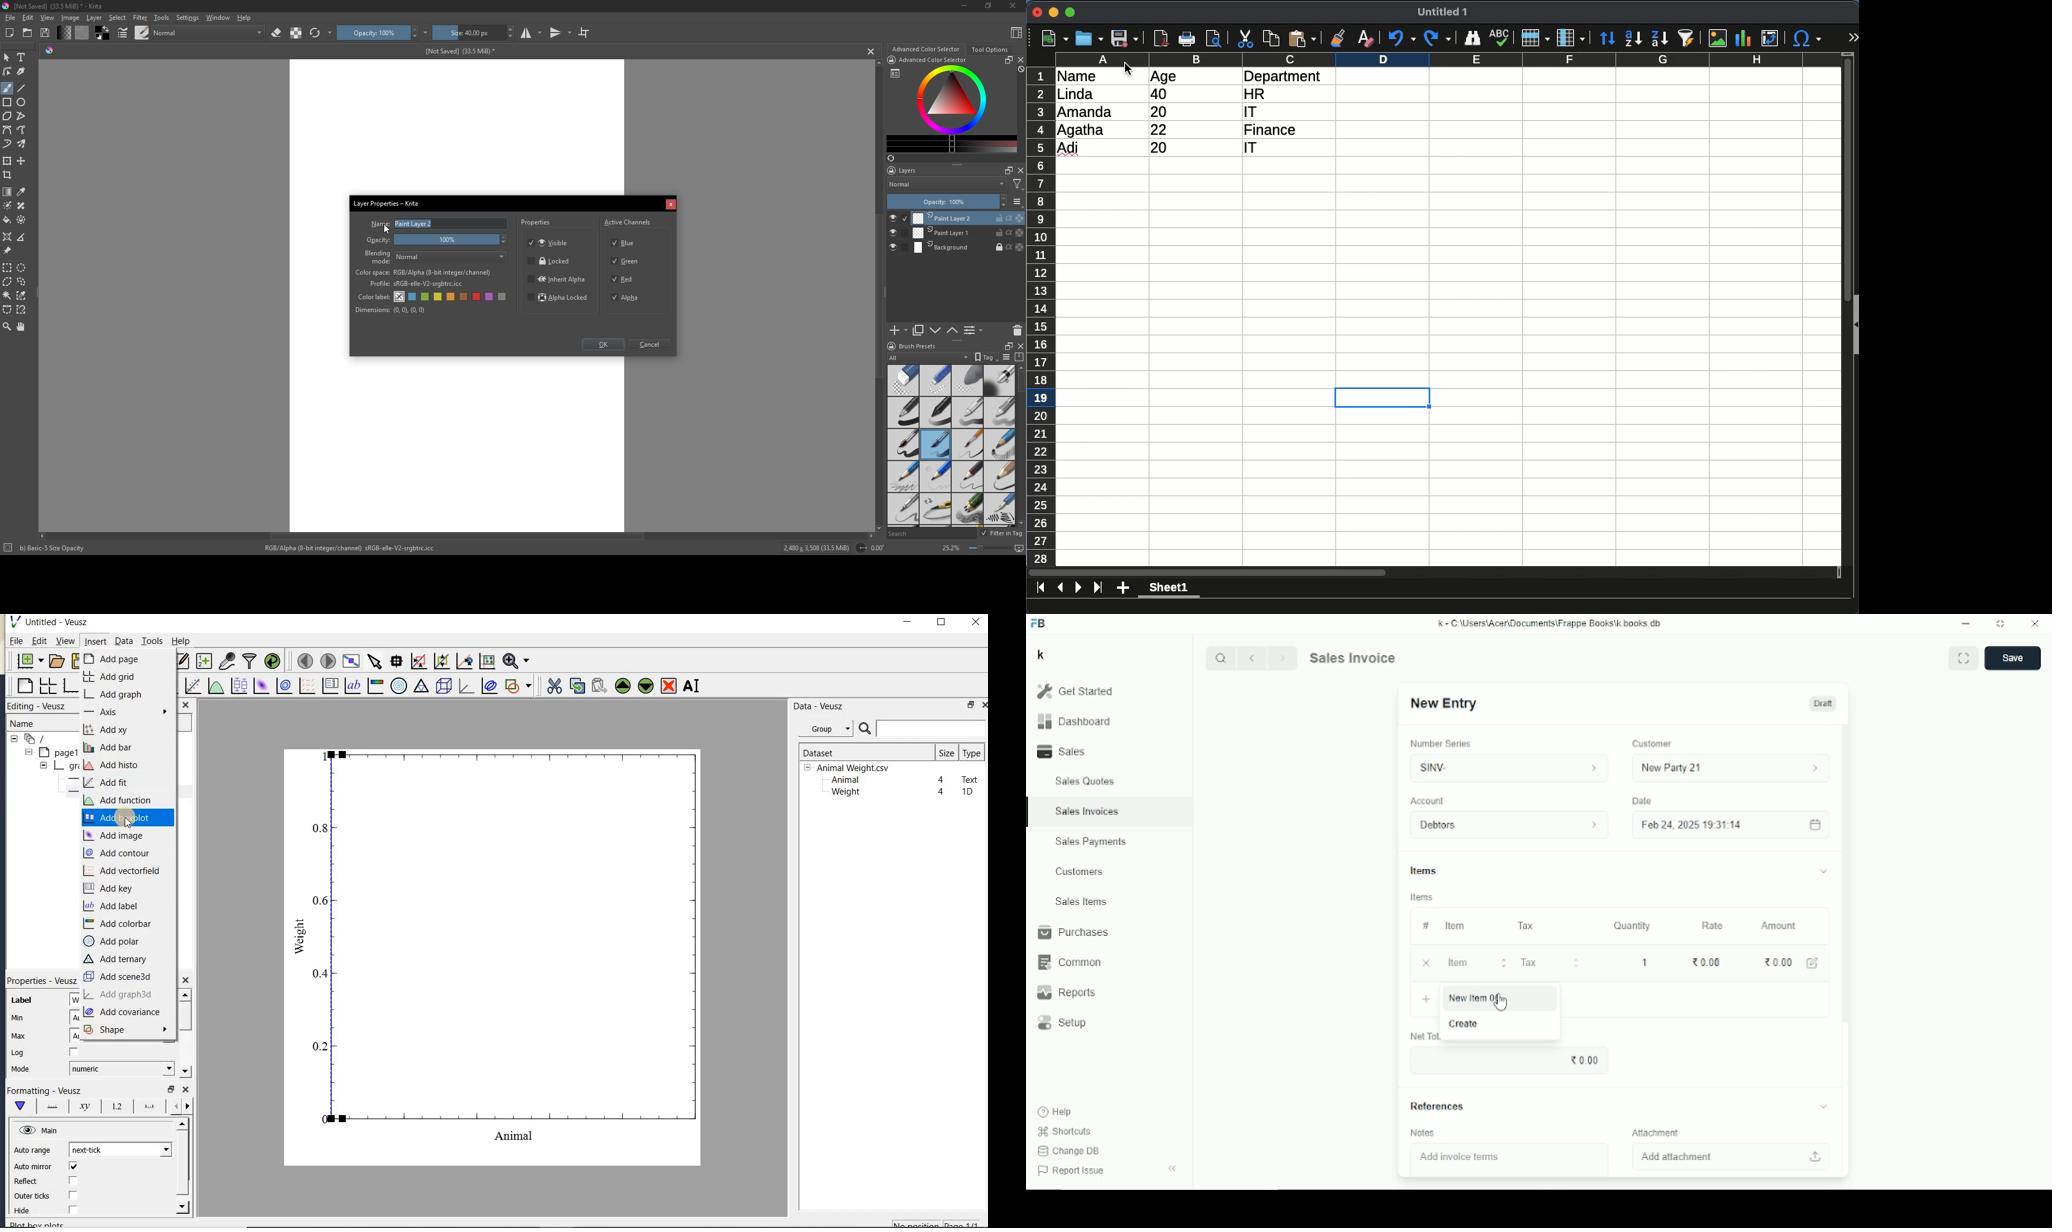 Image resolution: width=2072 pixels, height=1232 pixels. I want to click on Purchases, so click(1072, 933).